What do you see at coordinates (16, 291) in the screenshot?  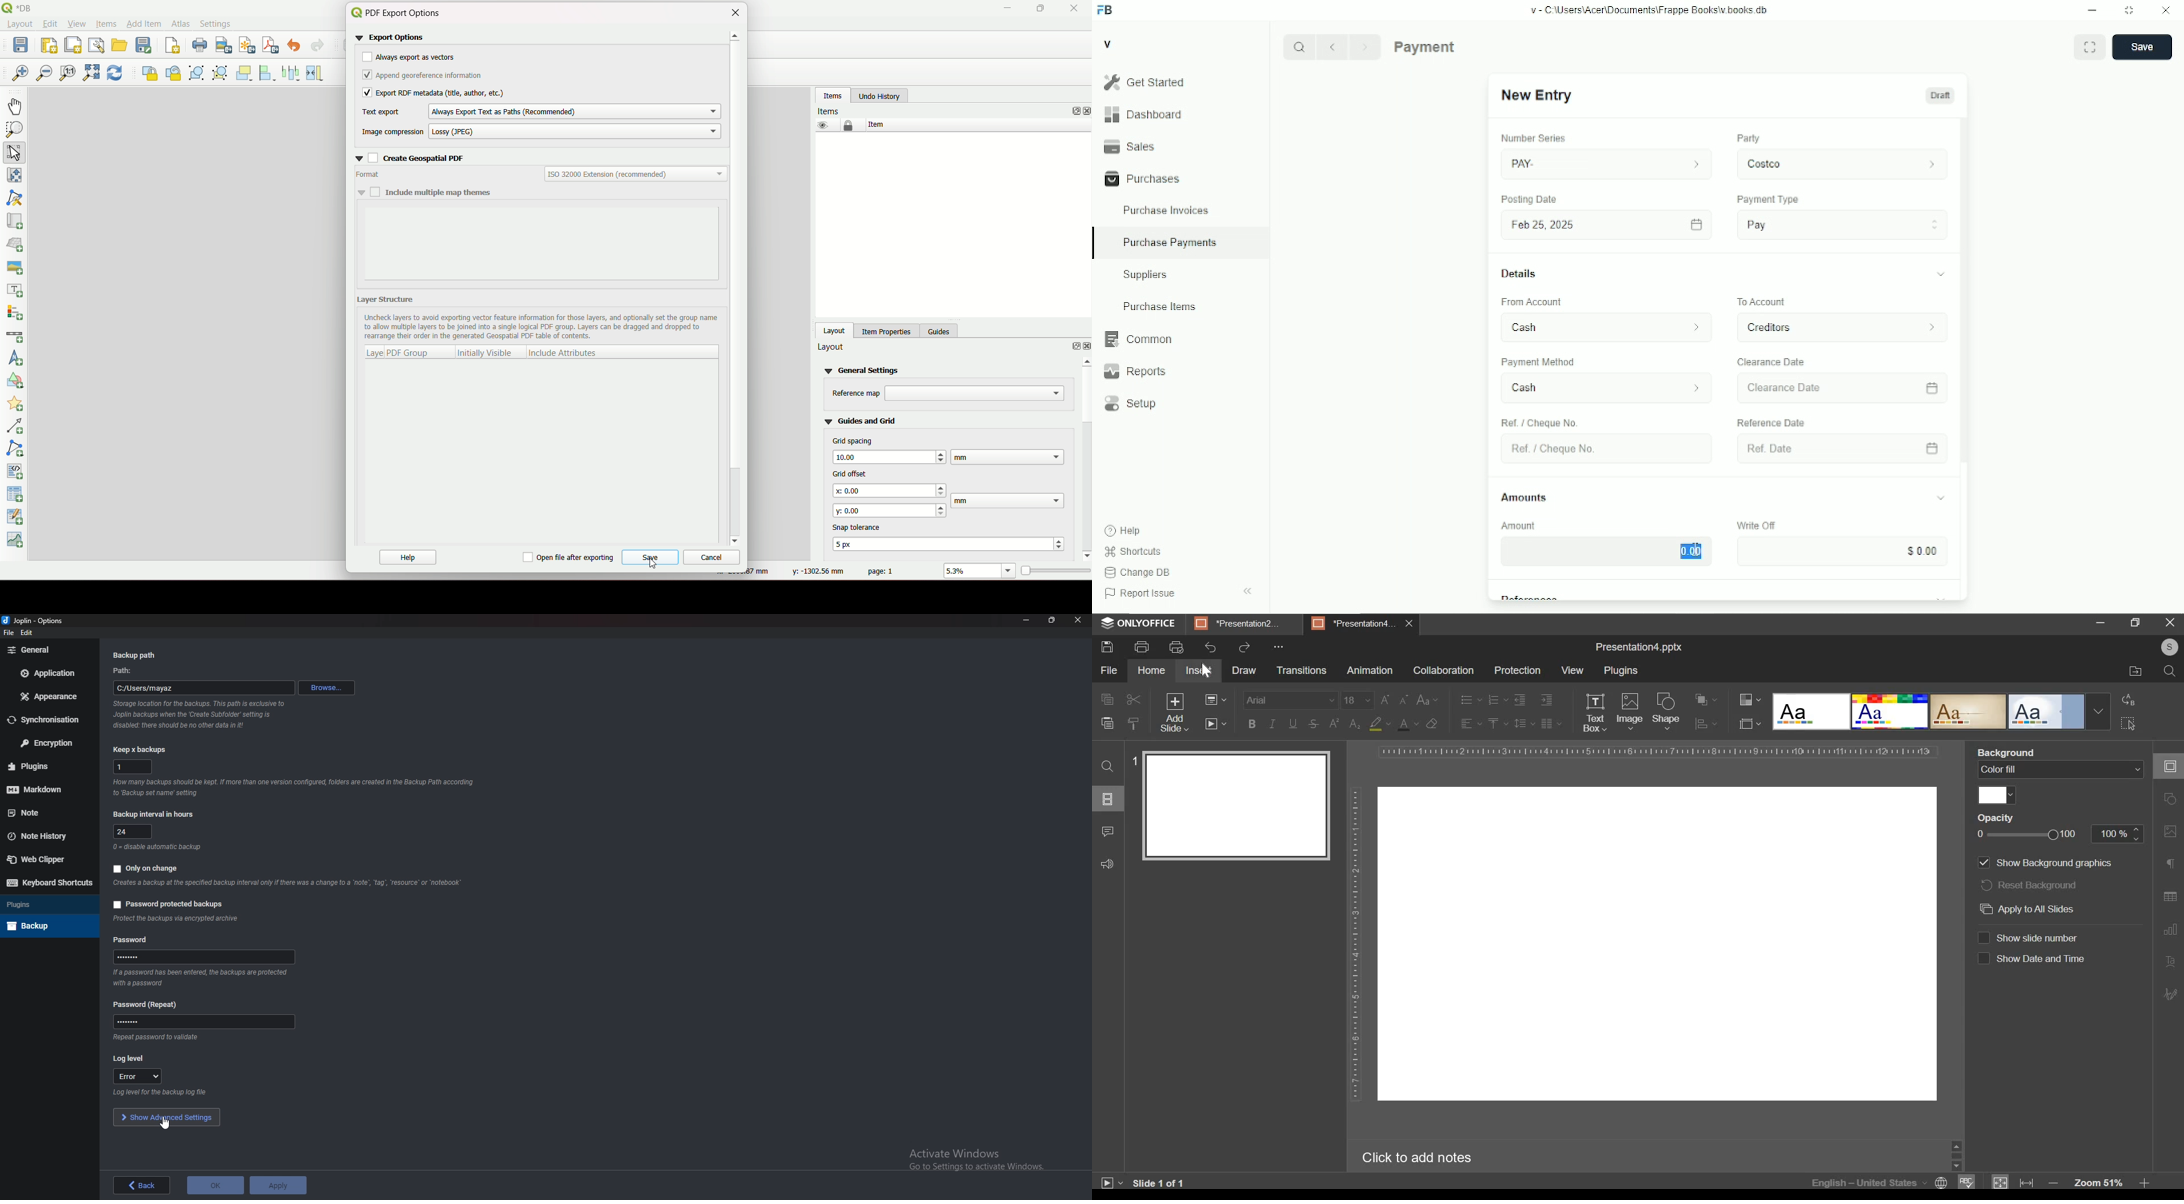 I see `add label` at bounding box center [16, 291].